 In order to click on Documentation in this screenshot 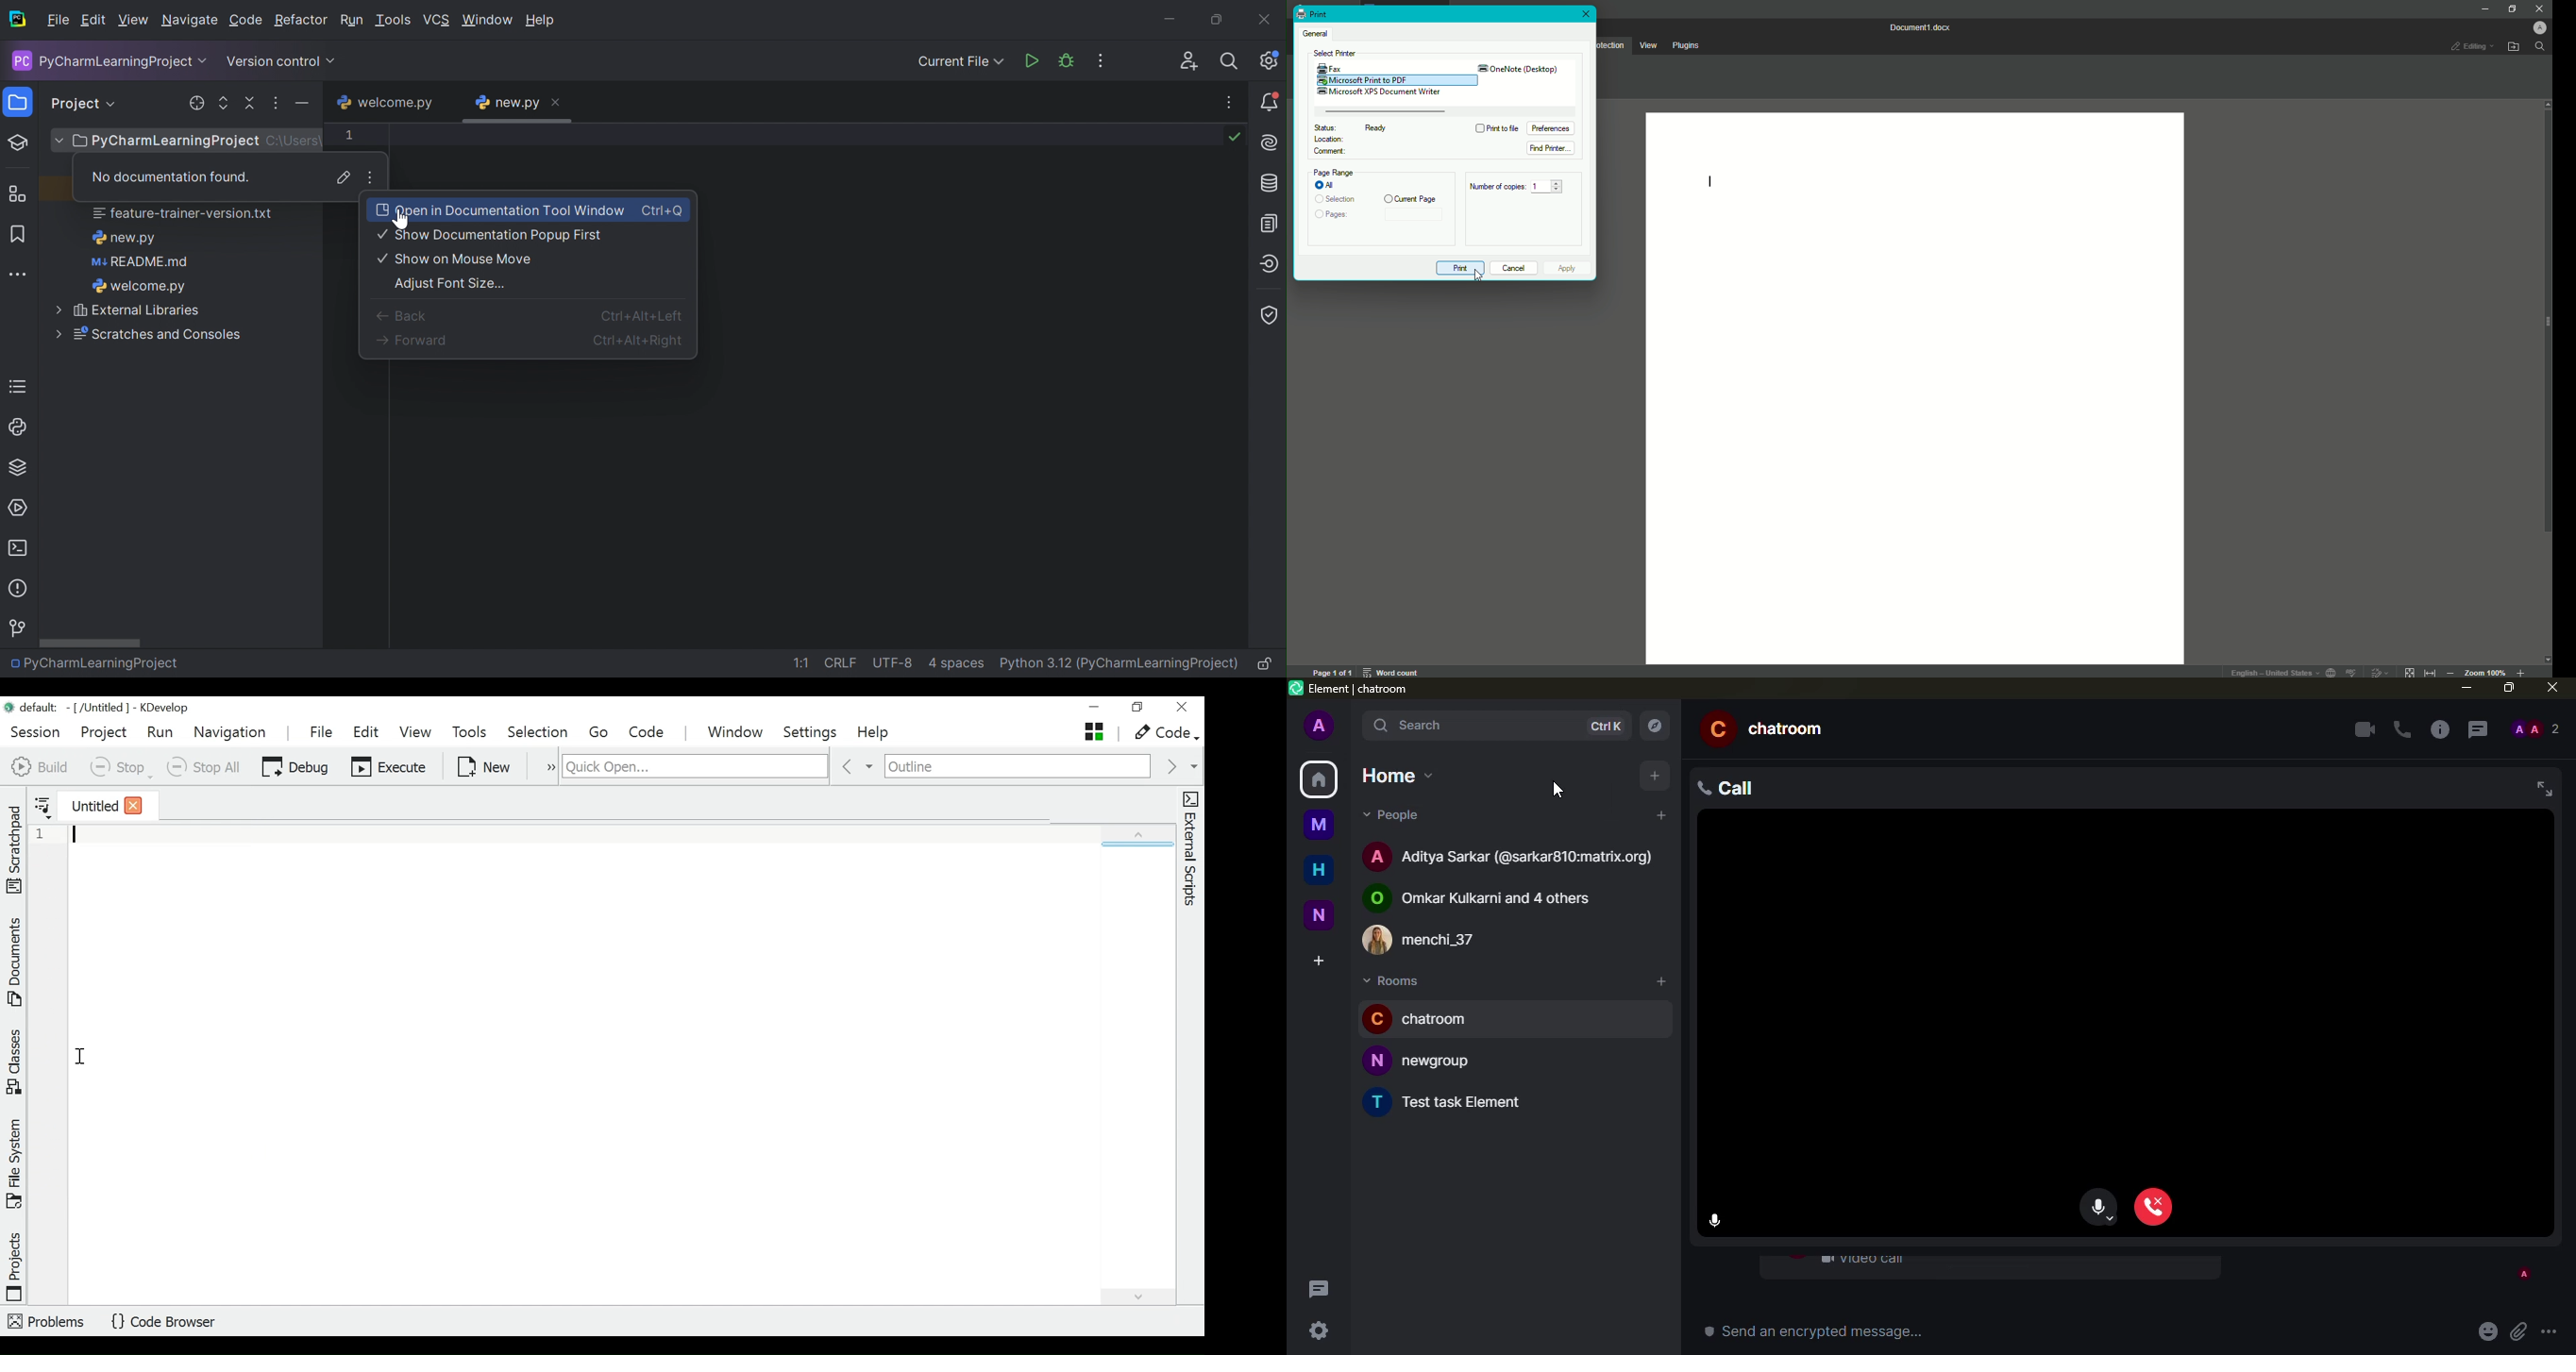, I will do `click(1271, 222)`.